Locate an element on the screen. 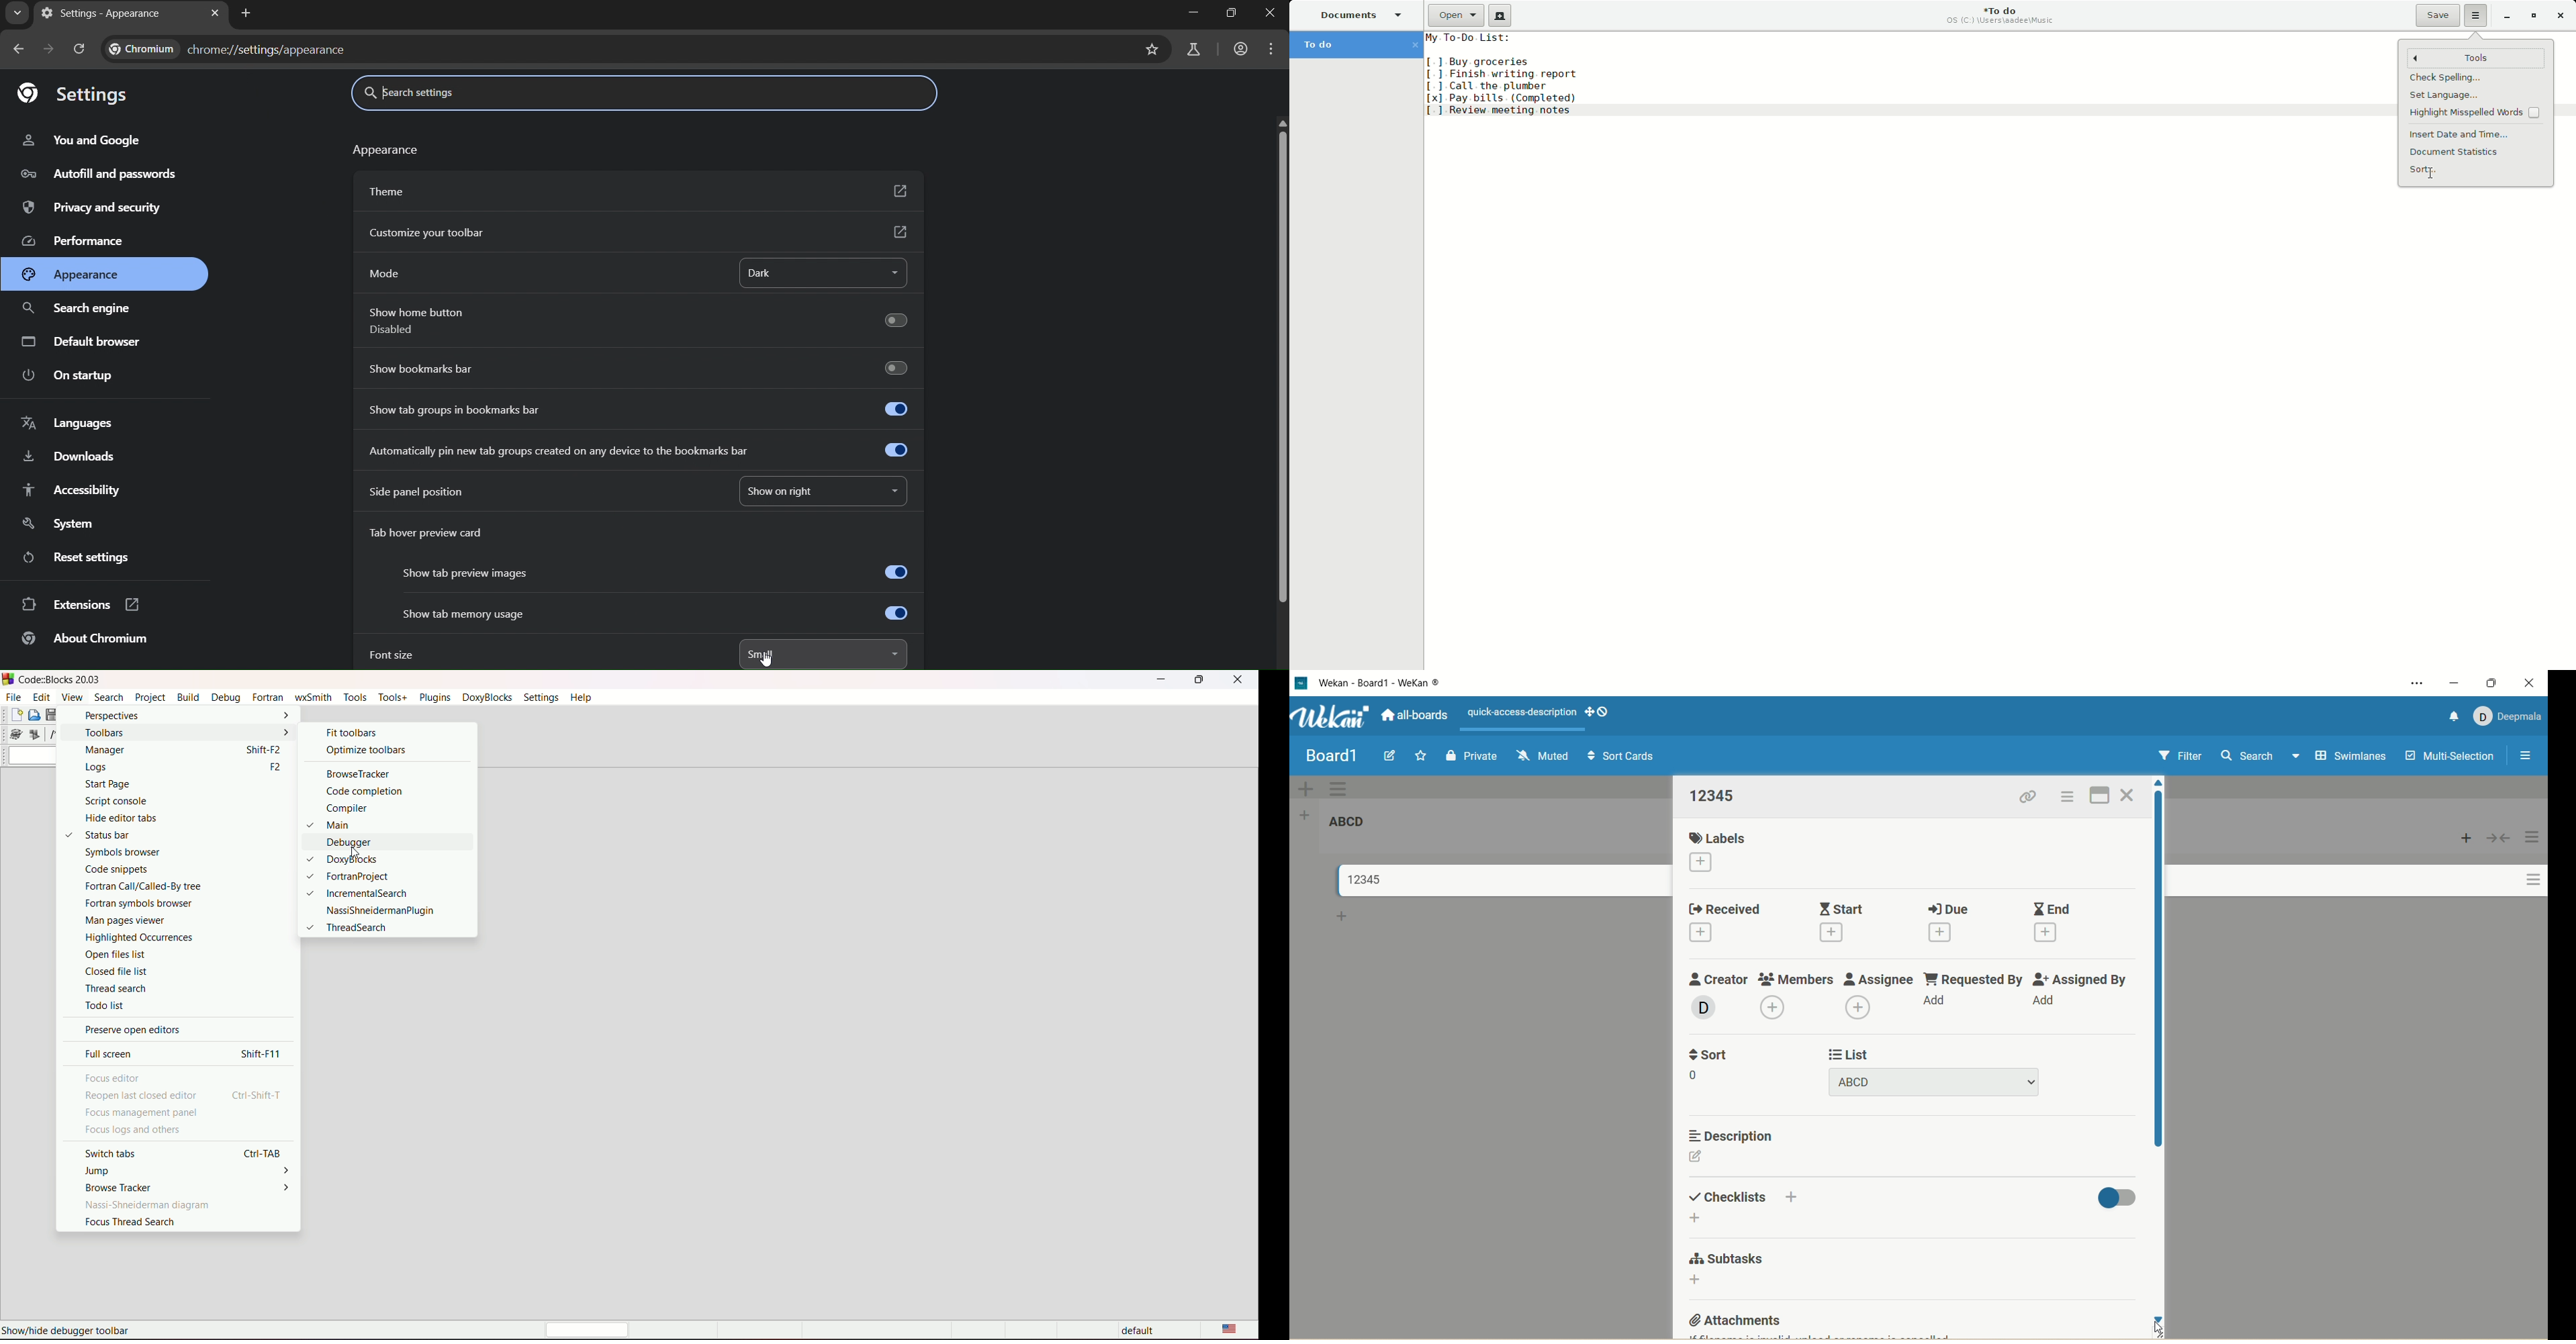  small is located at coordinates (777, 655).